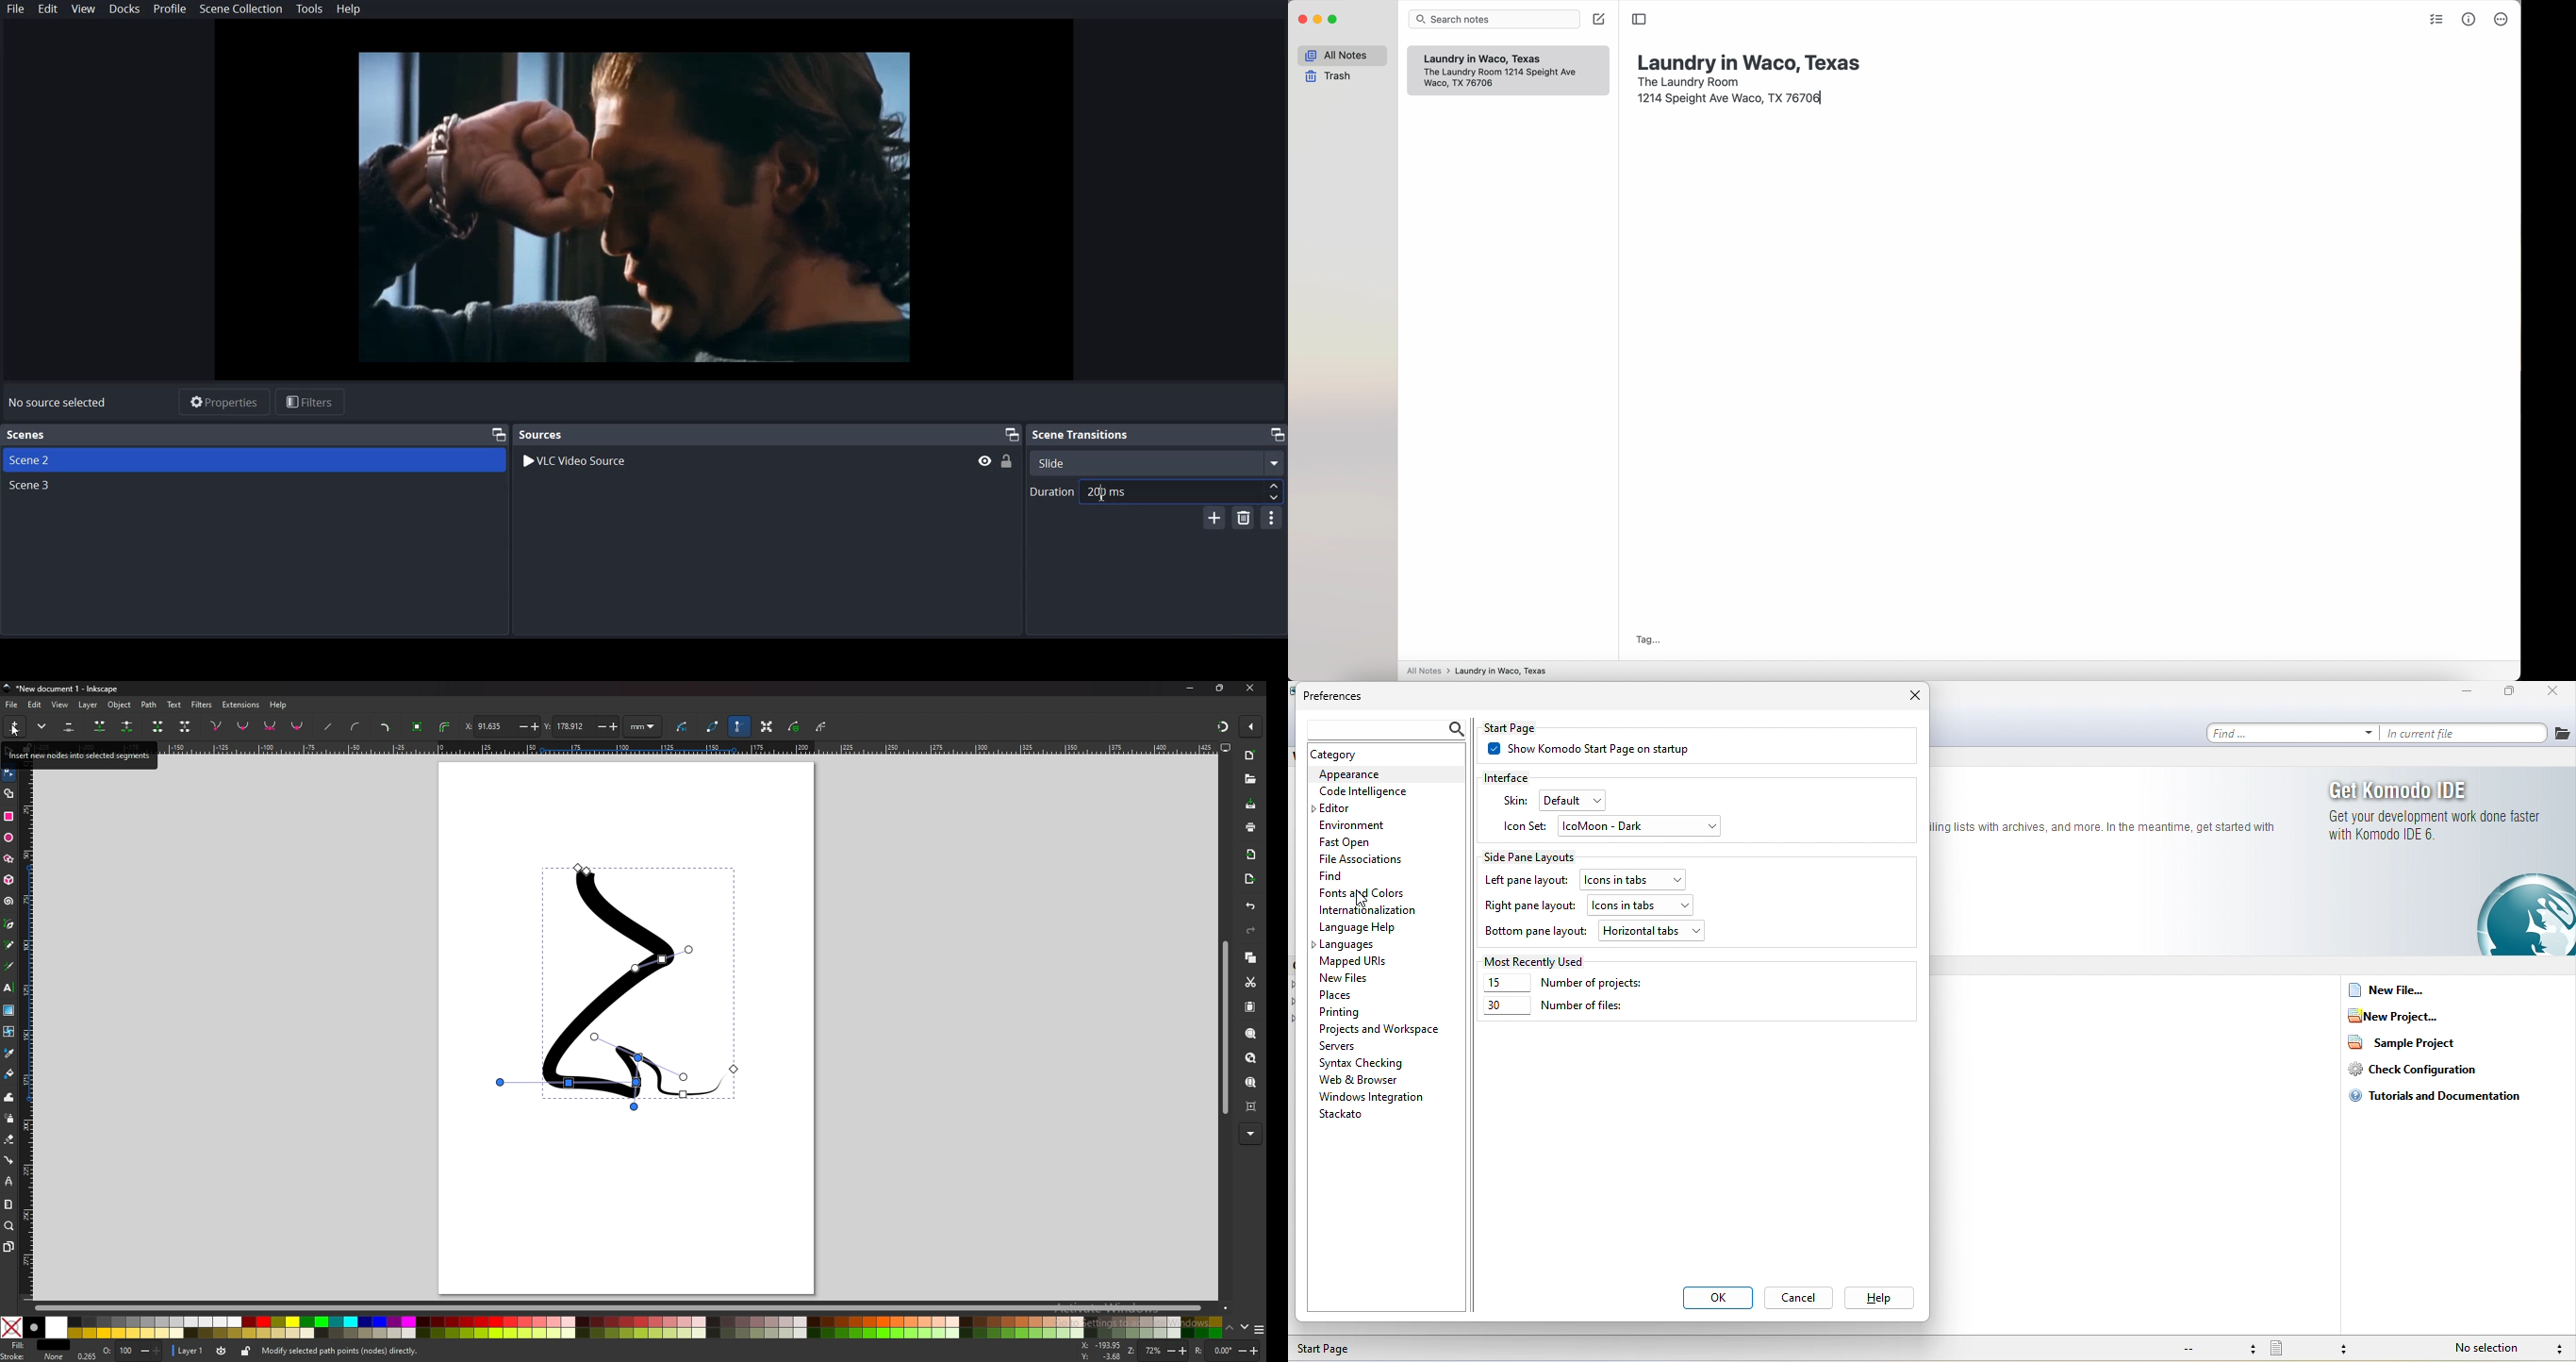 This screenshot has width=2576, height=1372. Describe the element at coordinates (298, 727) in the screenshot. I see `auto smooth` at that location.